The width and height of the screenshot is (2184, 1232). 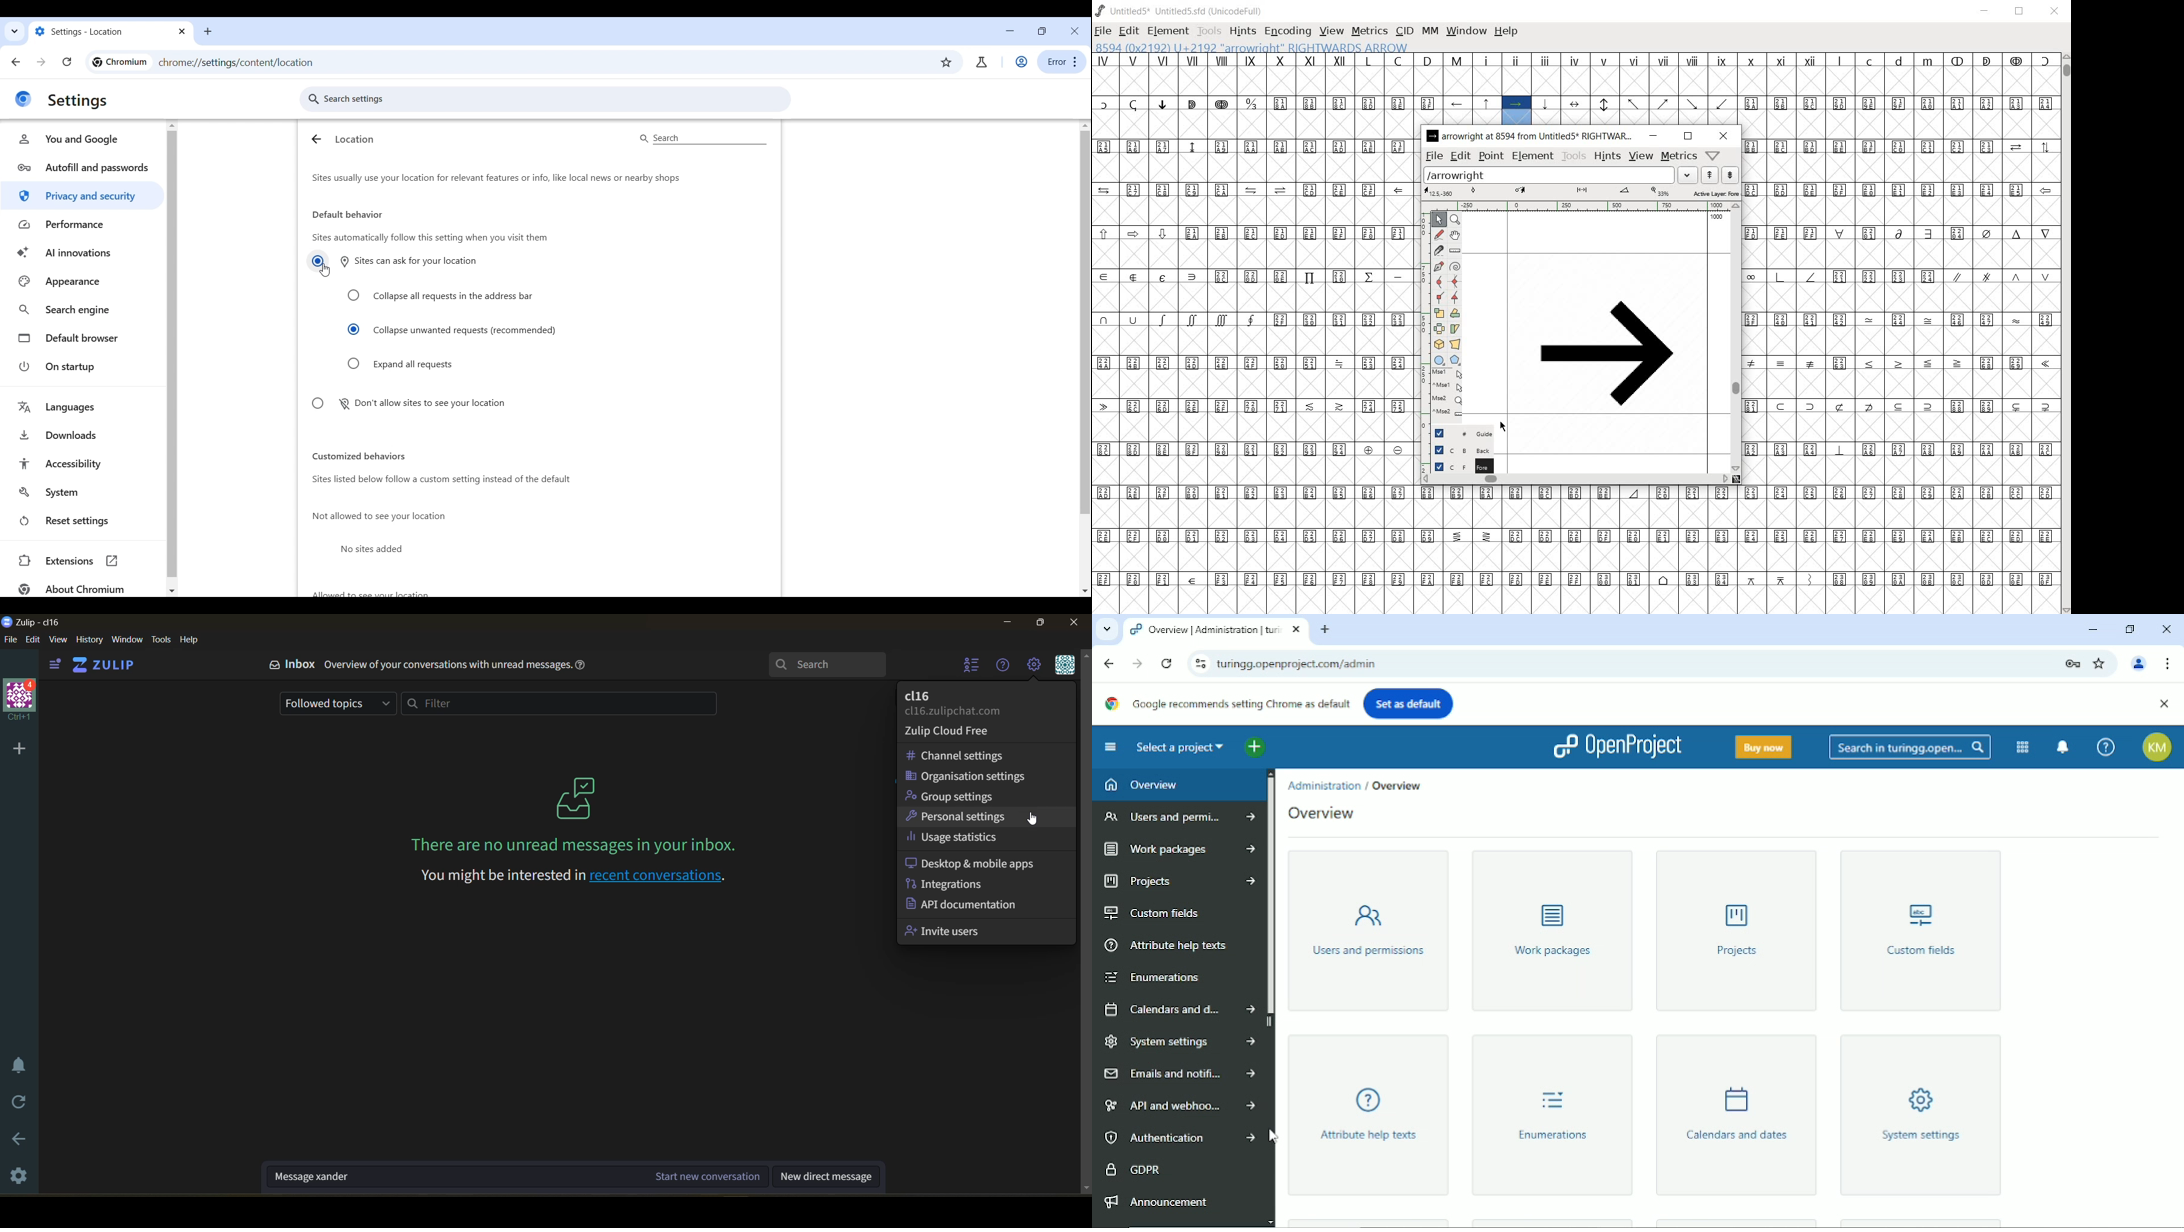 I want to click on sites listed below follow a custom setting instead of the default, so click(x=522, y=478).